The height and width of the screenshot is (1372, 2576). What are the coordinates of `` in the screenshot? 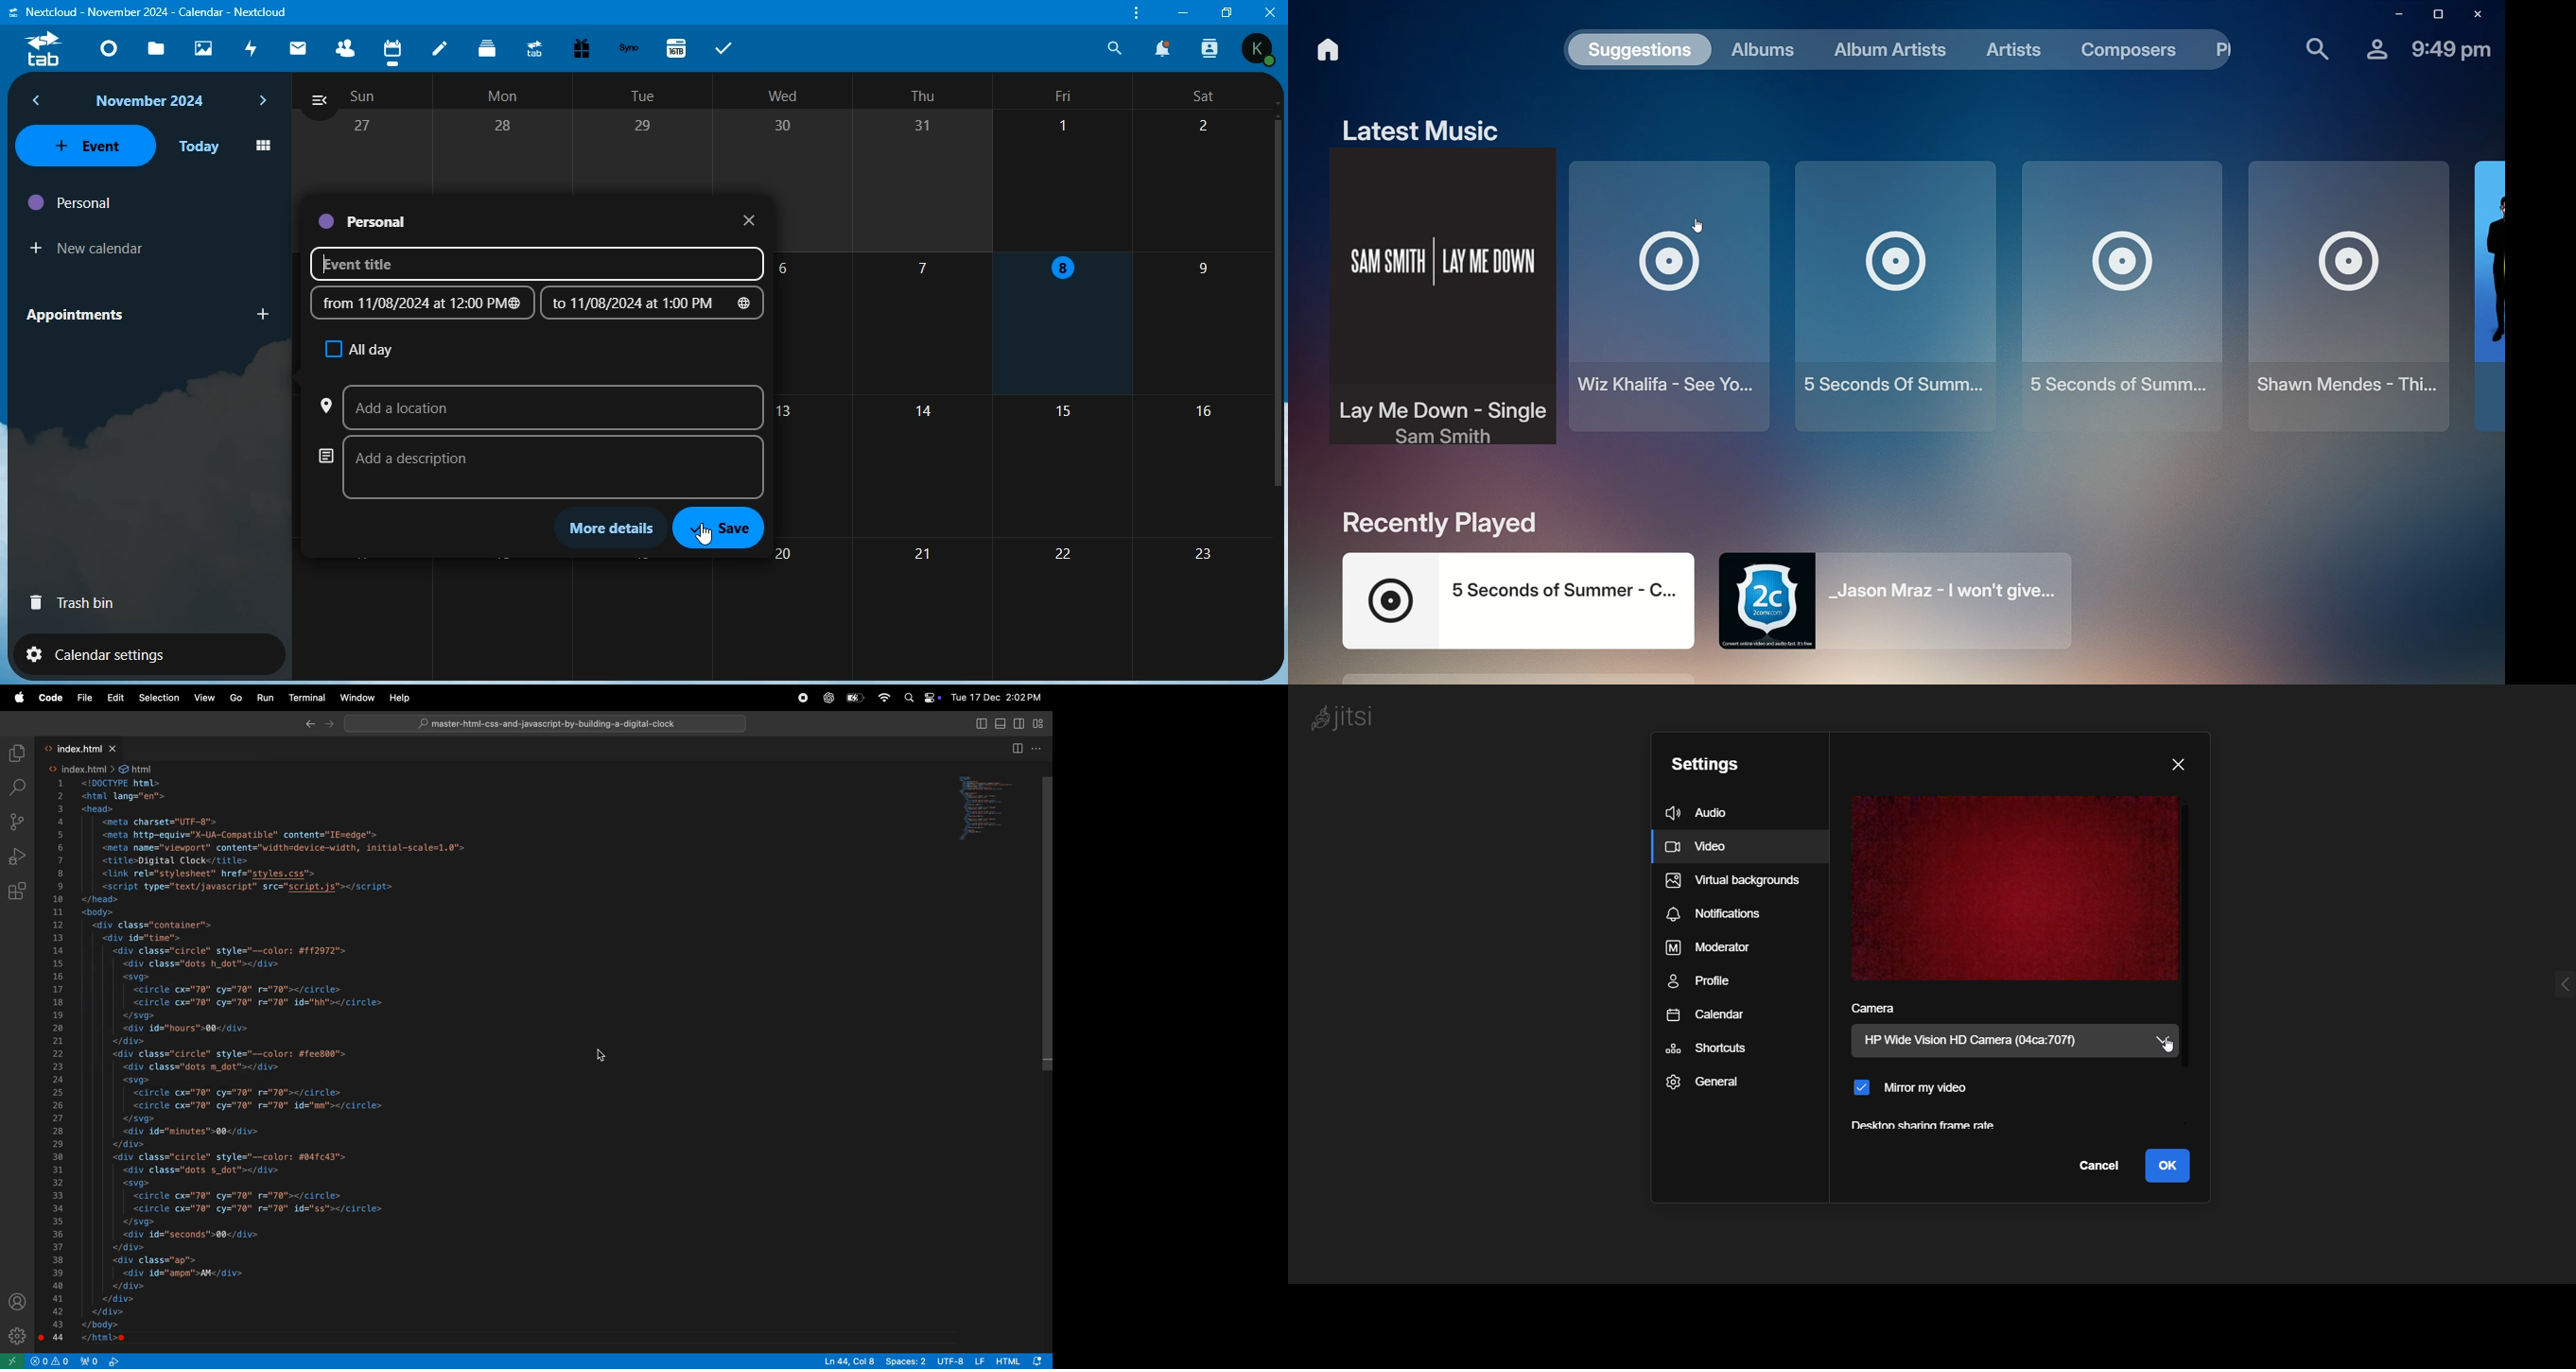 It's located at (1267, 11).